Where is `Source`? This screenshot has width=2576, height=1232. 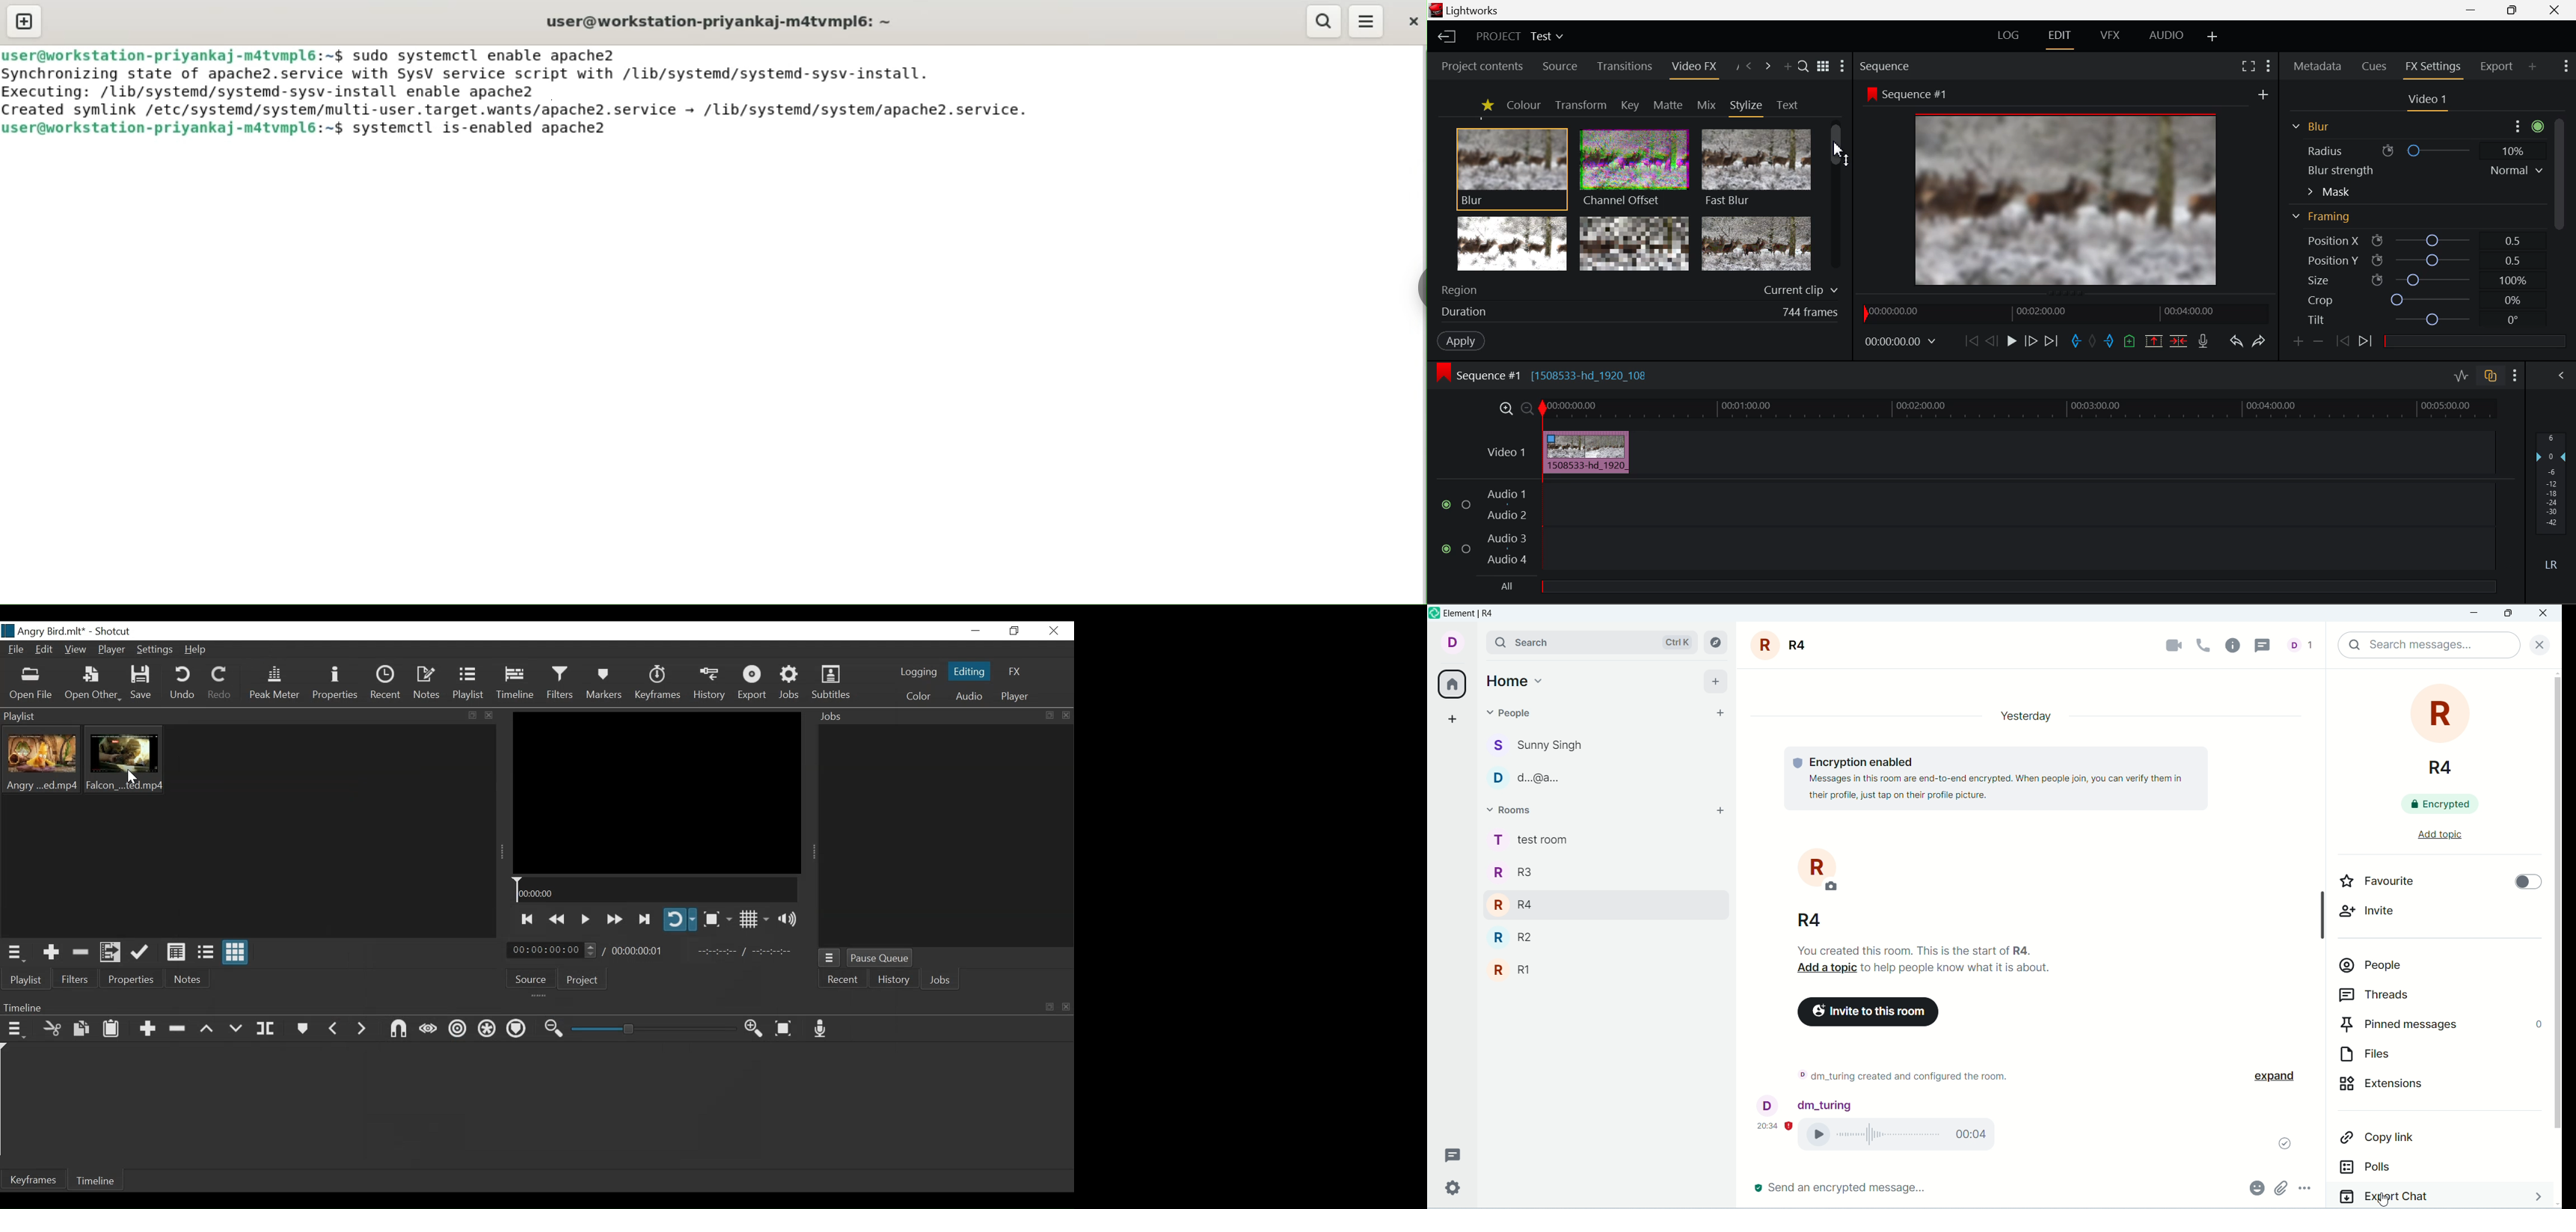 Source is located at coordinates (535, 978).